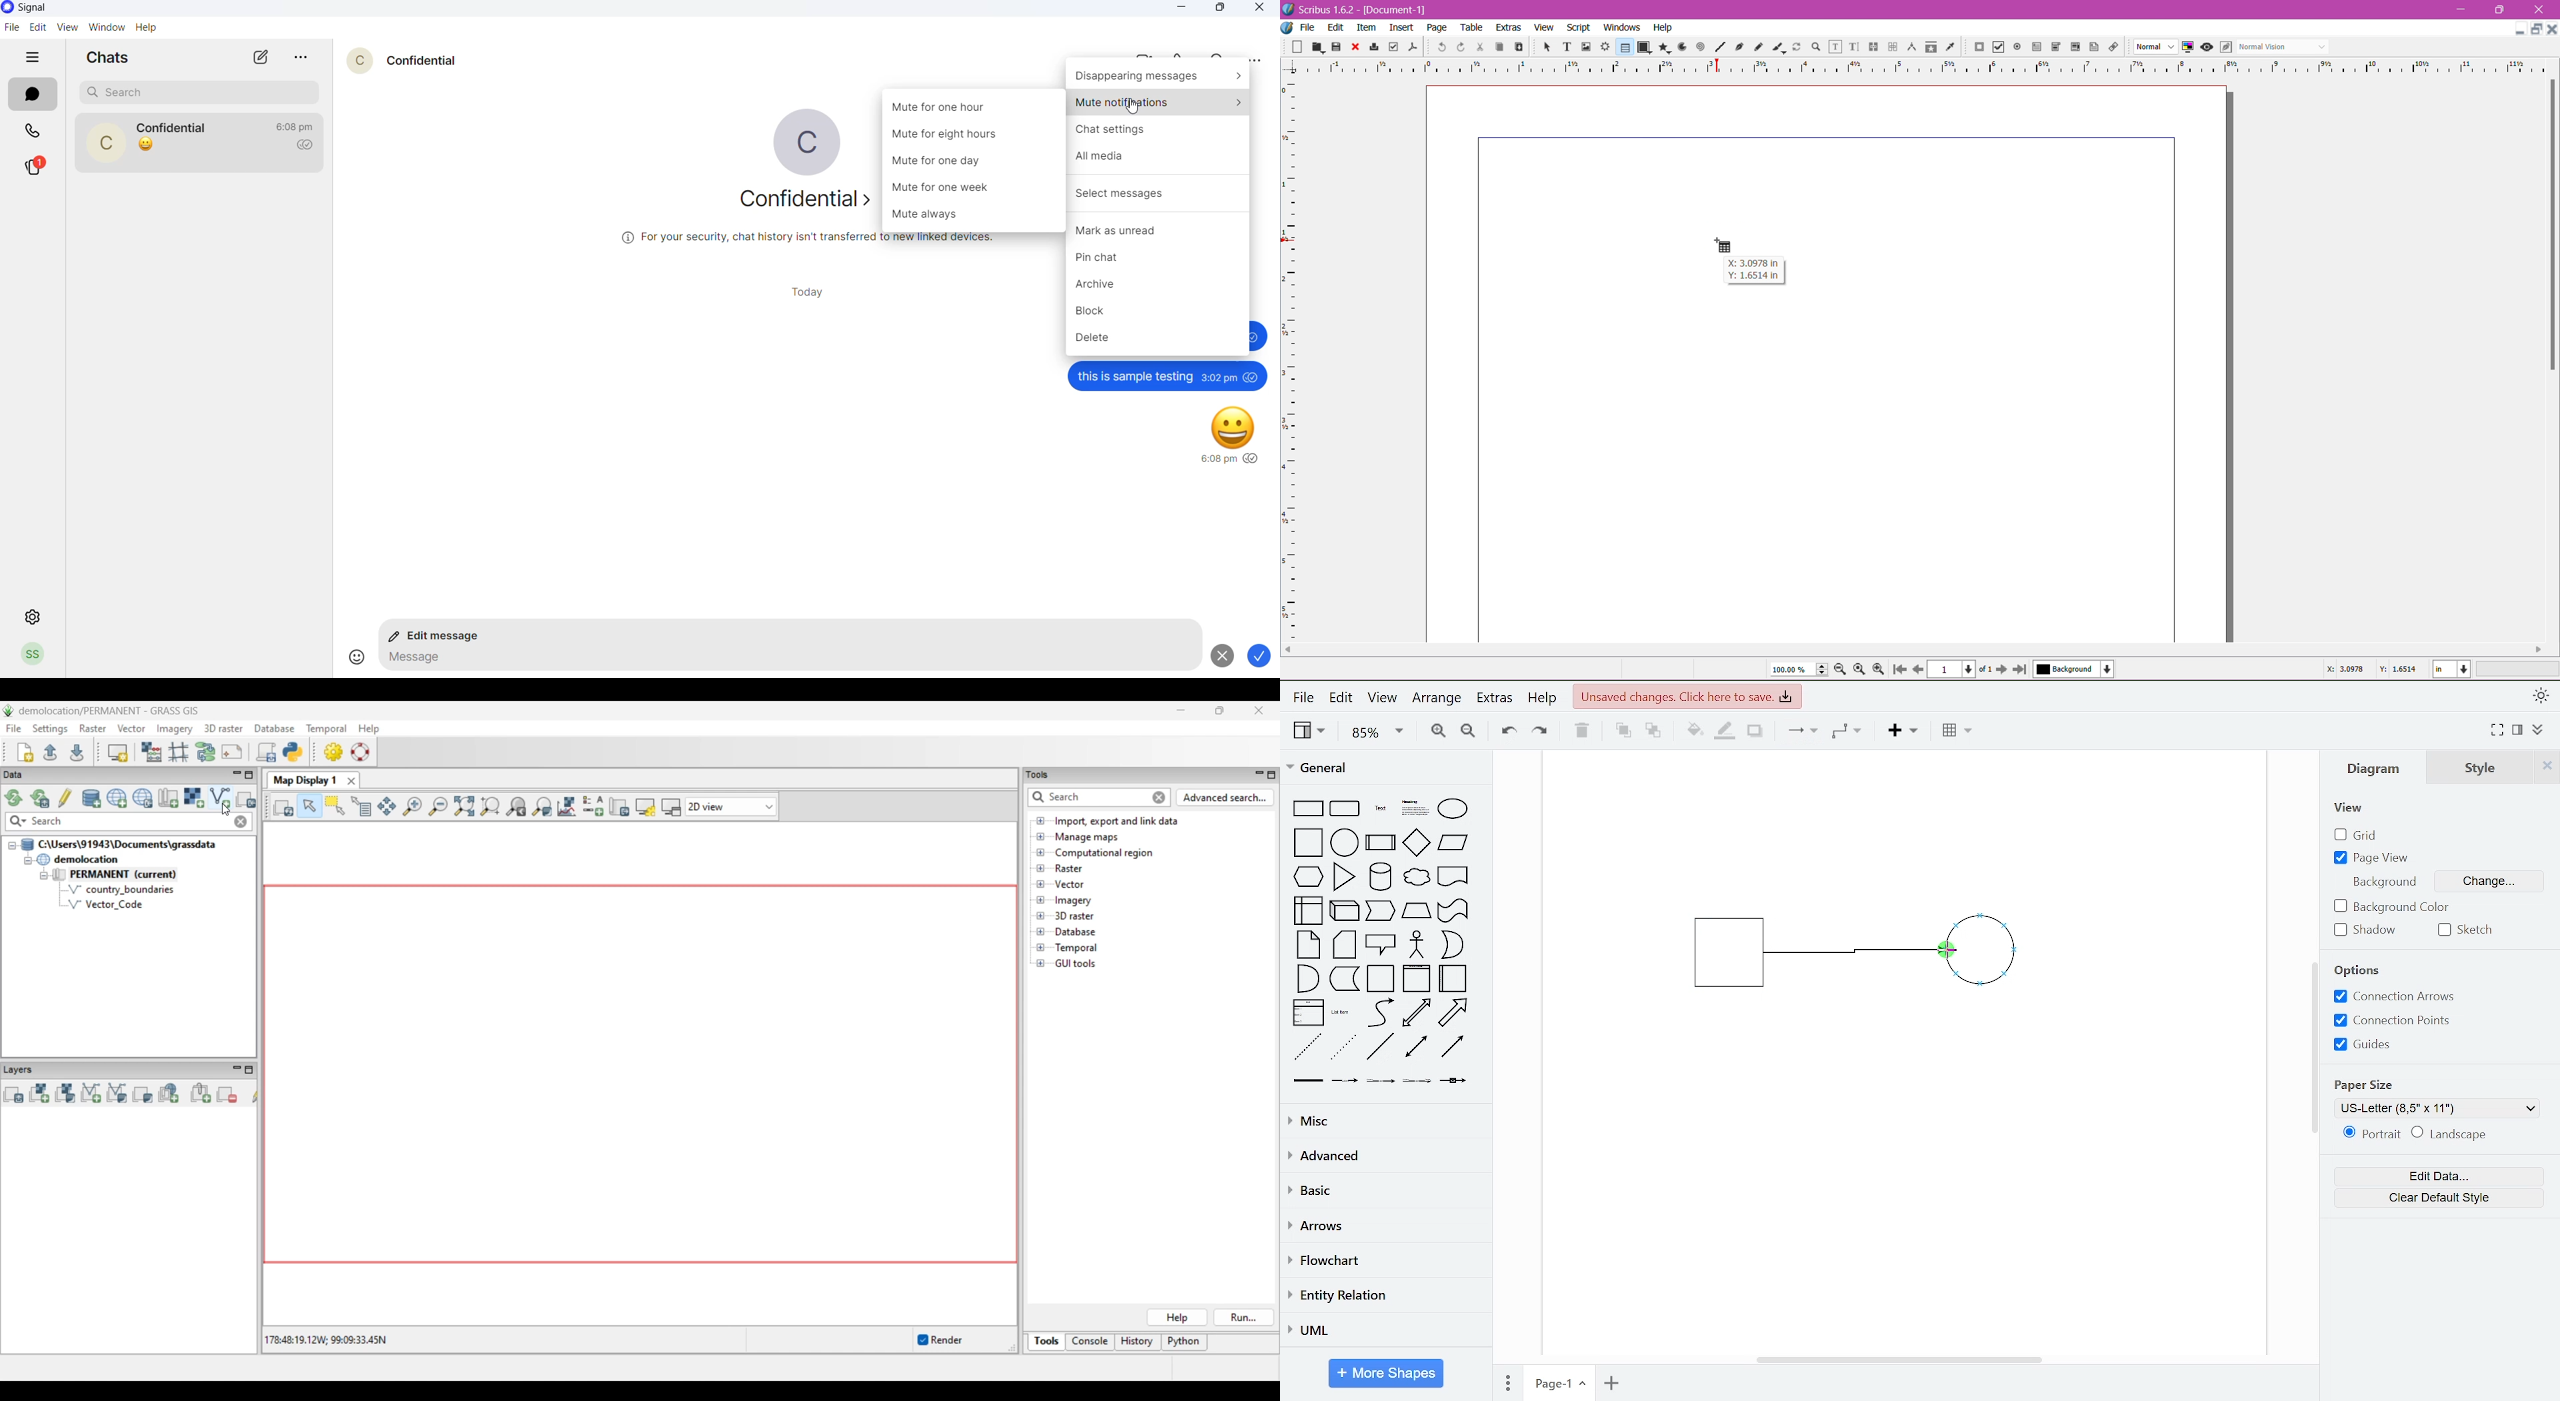 This screenshot has height=1428, width=2576. Describe the element at coordinates (1360, 9) in the screenshot. I see `Scribus 1.6.2 - [Document-1]` at that location.